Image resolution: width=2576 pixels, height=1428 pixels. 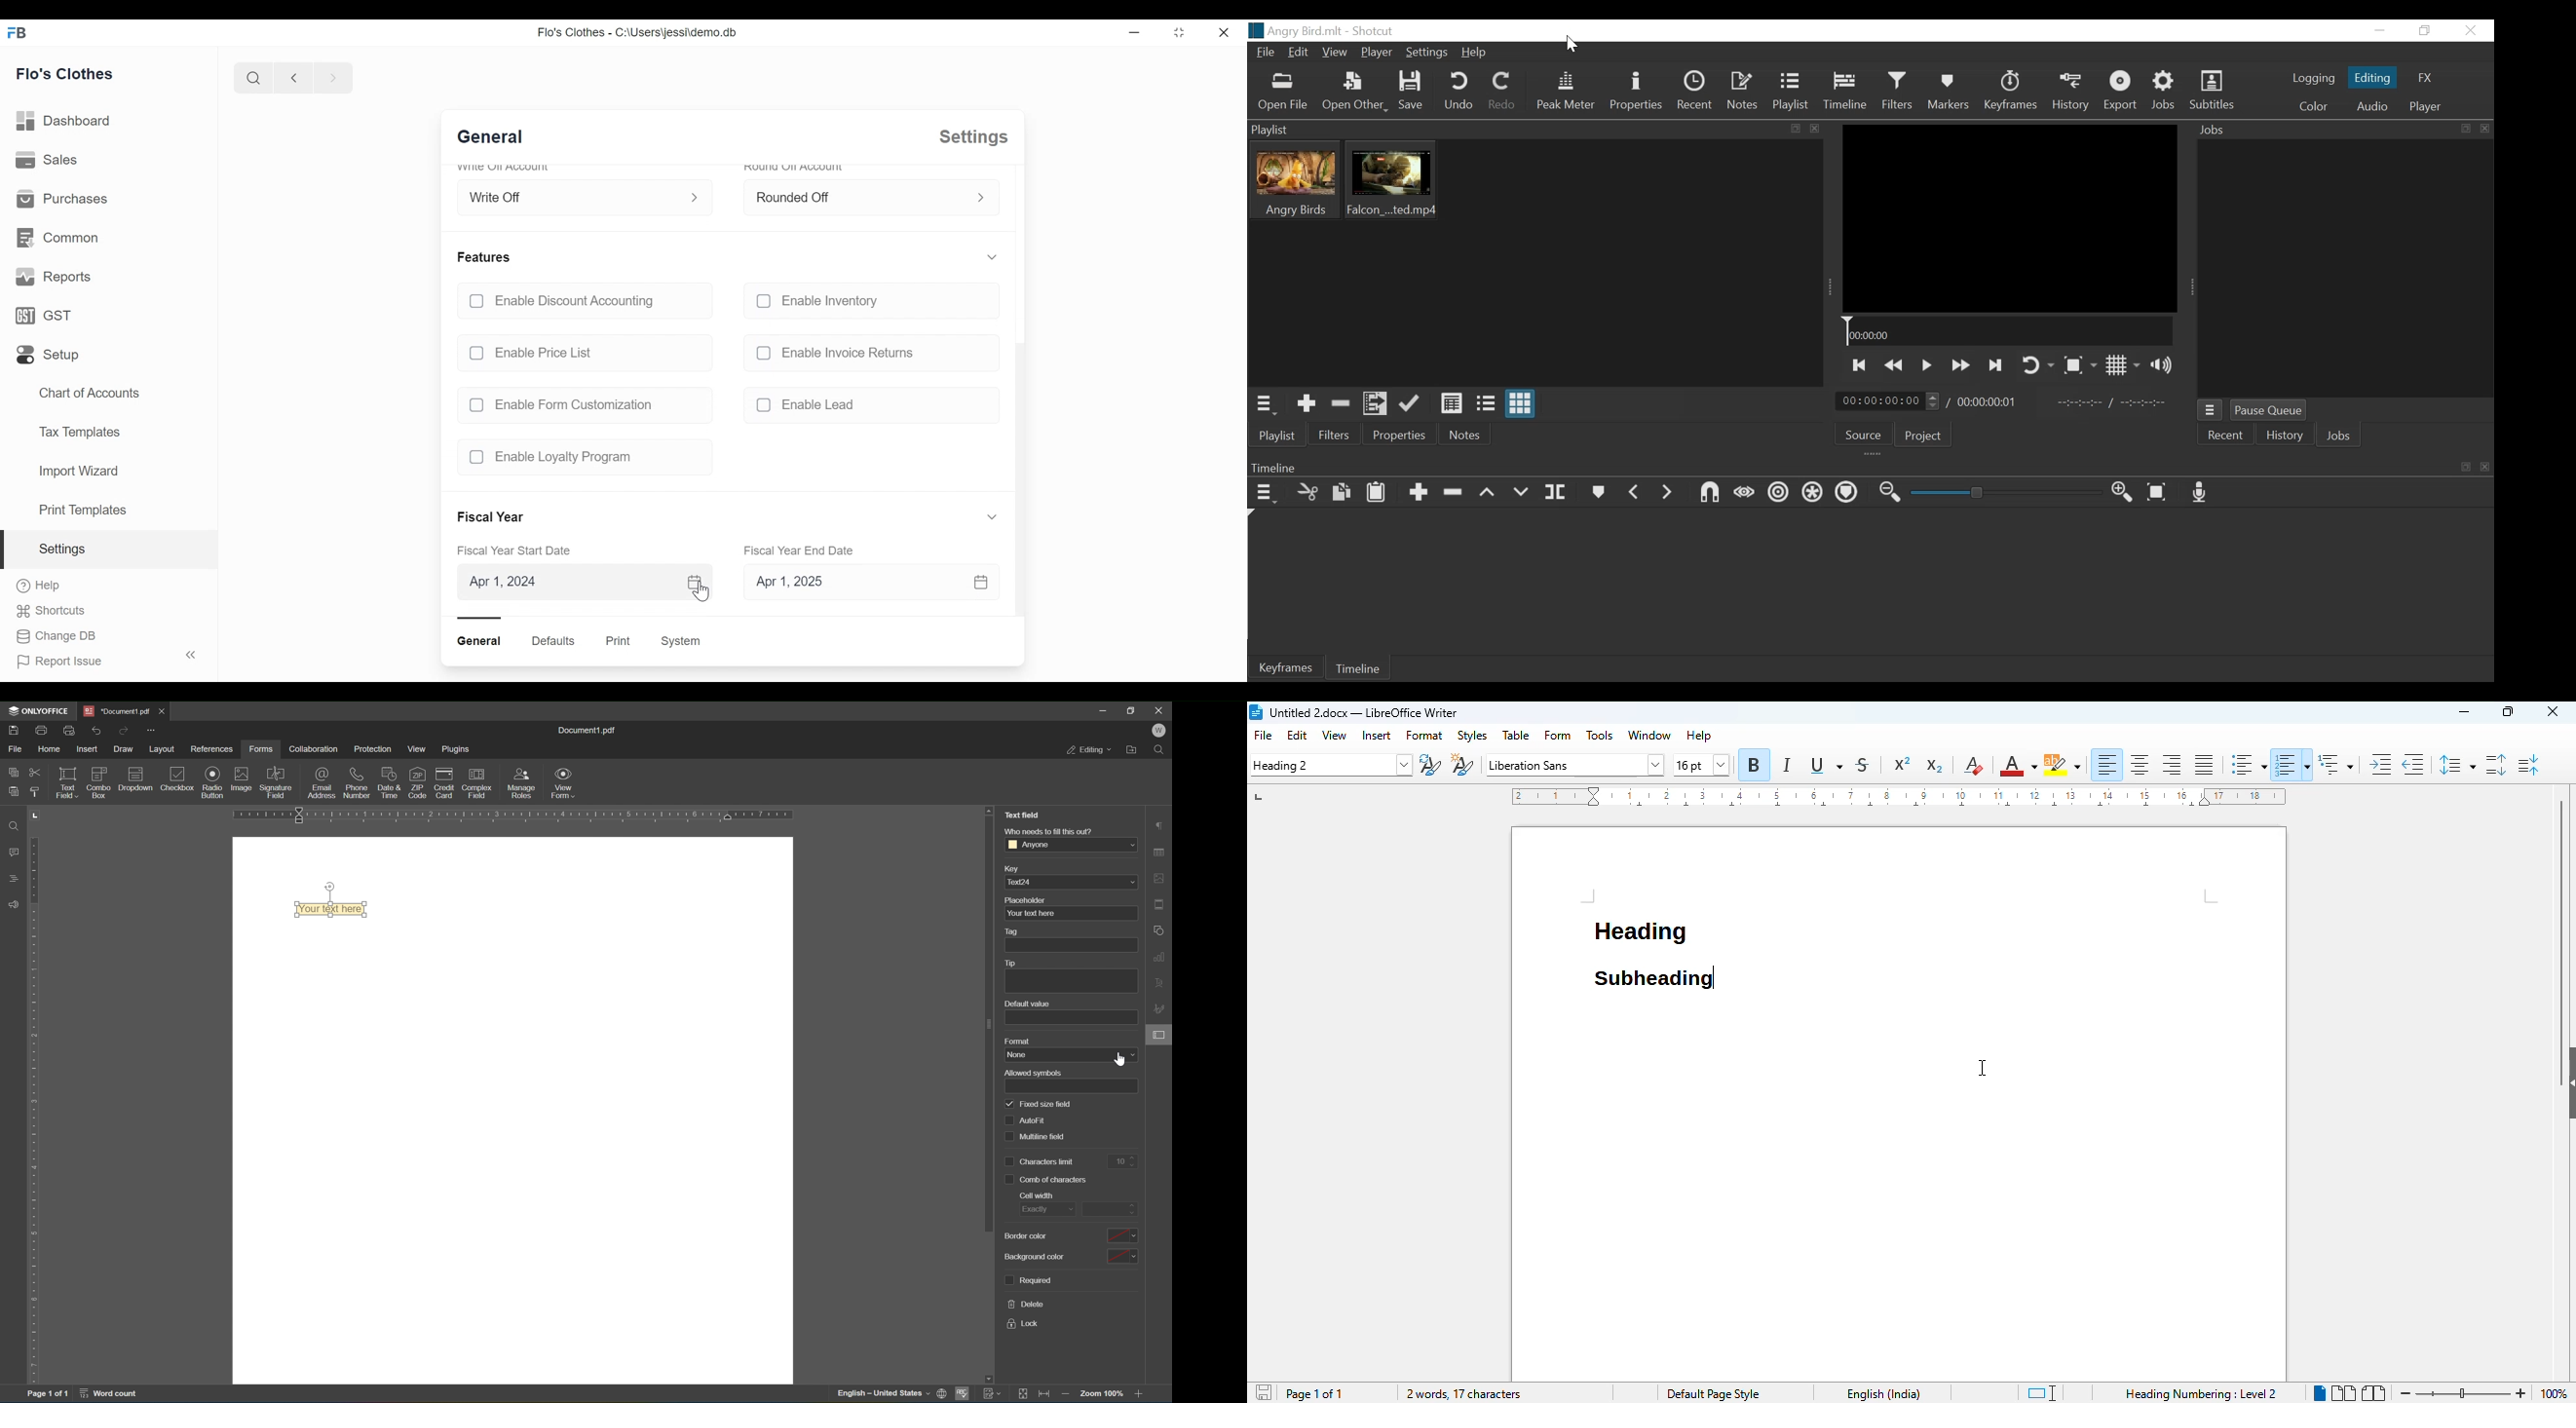 I want to click on Player, so click(x=1375, y=54).